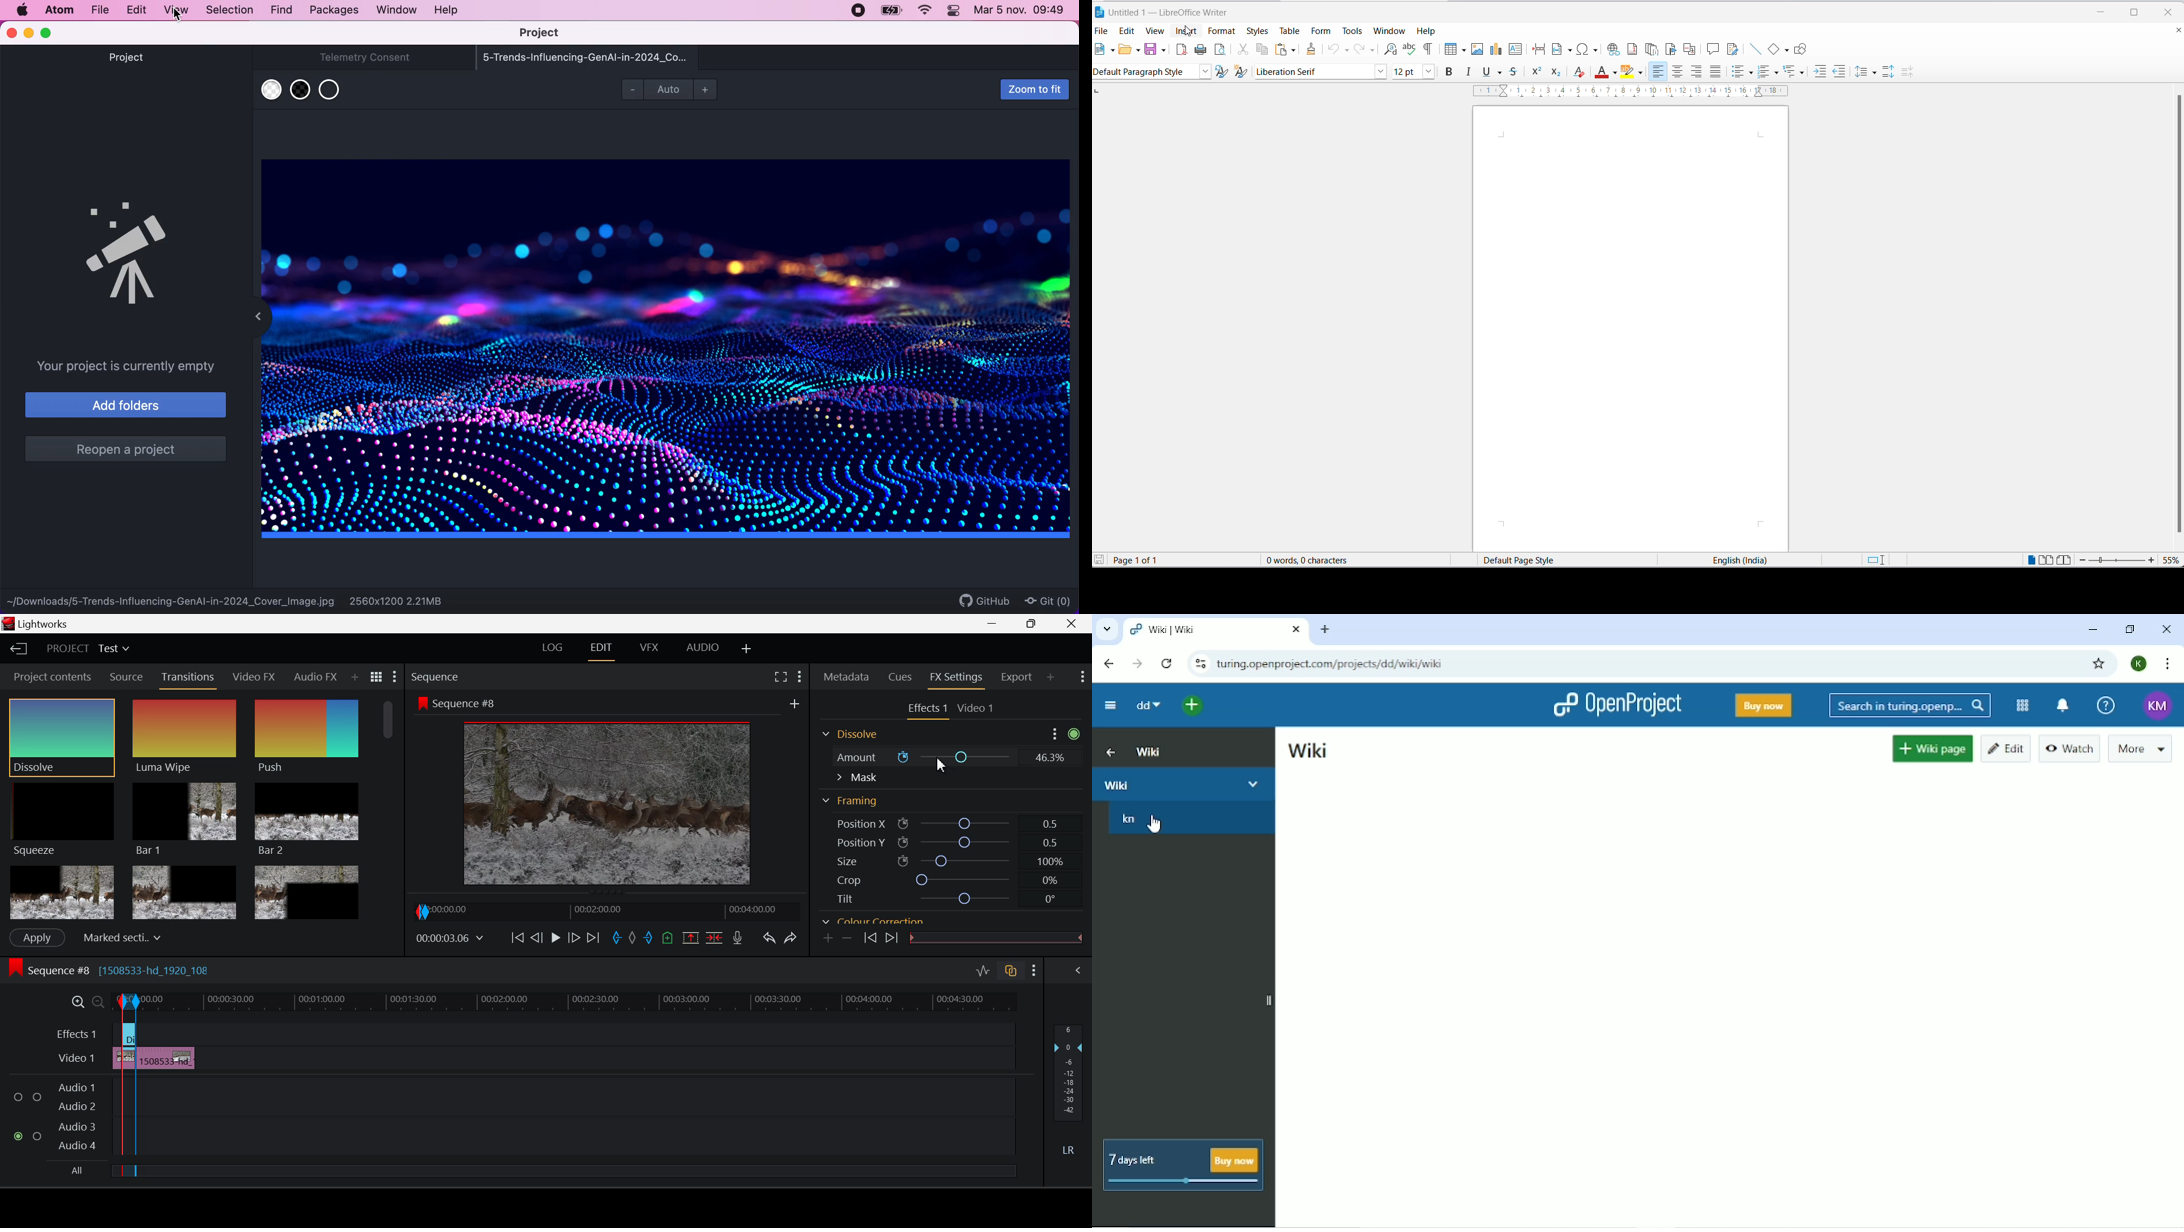 This screenshot has height=1232, width=2184. I want to click on Cues, so click(899, 678).